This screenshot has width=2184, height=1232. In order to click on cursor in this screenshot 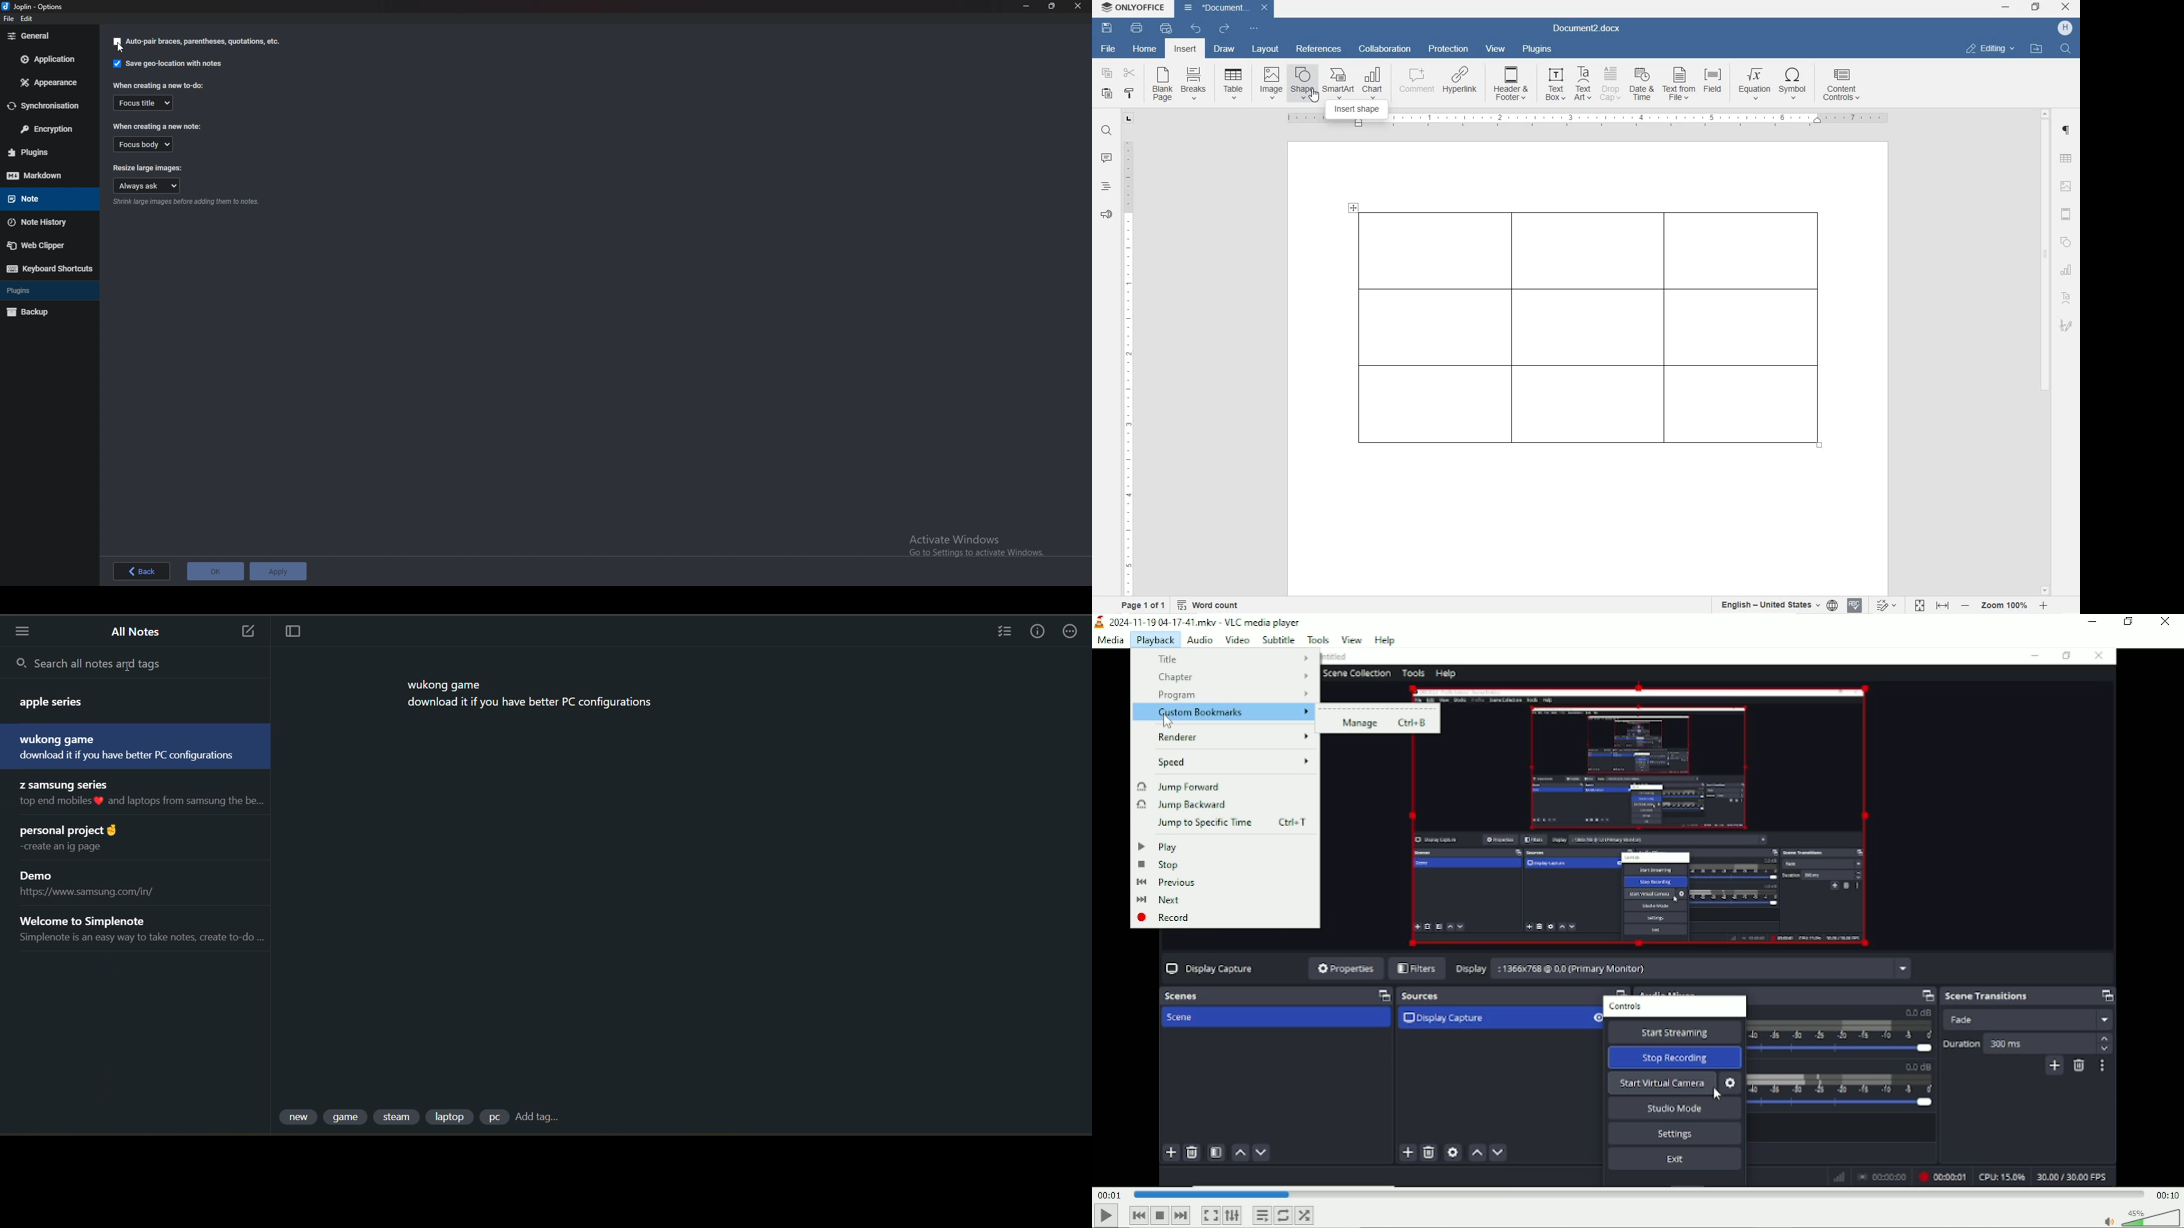, I will do `click(127, 666)`.